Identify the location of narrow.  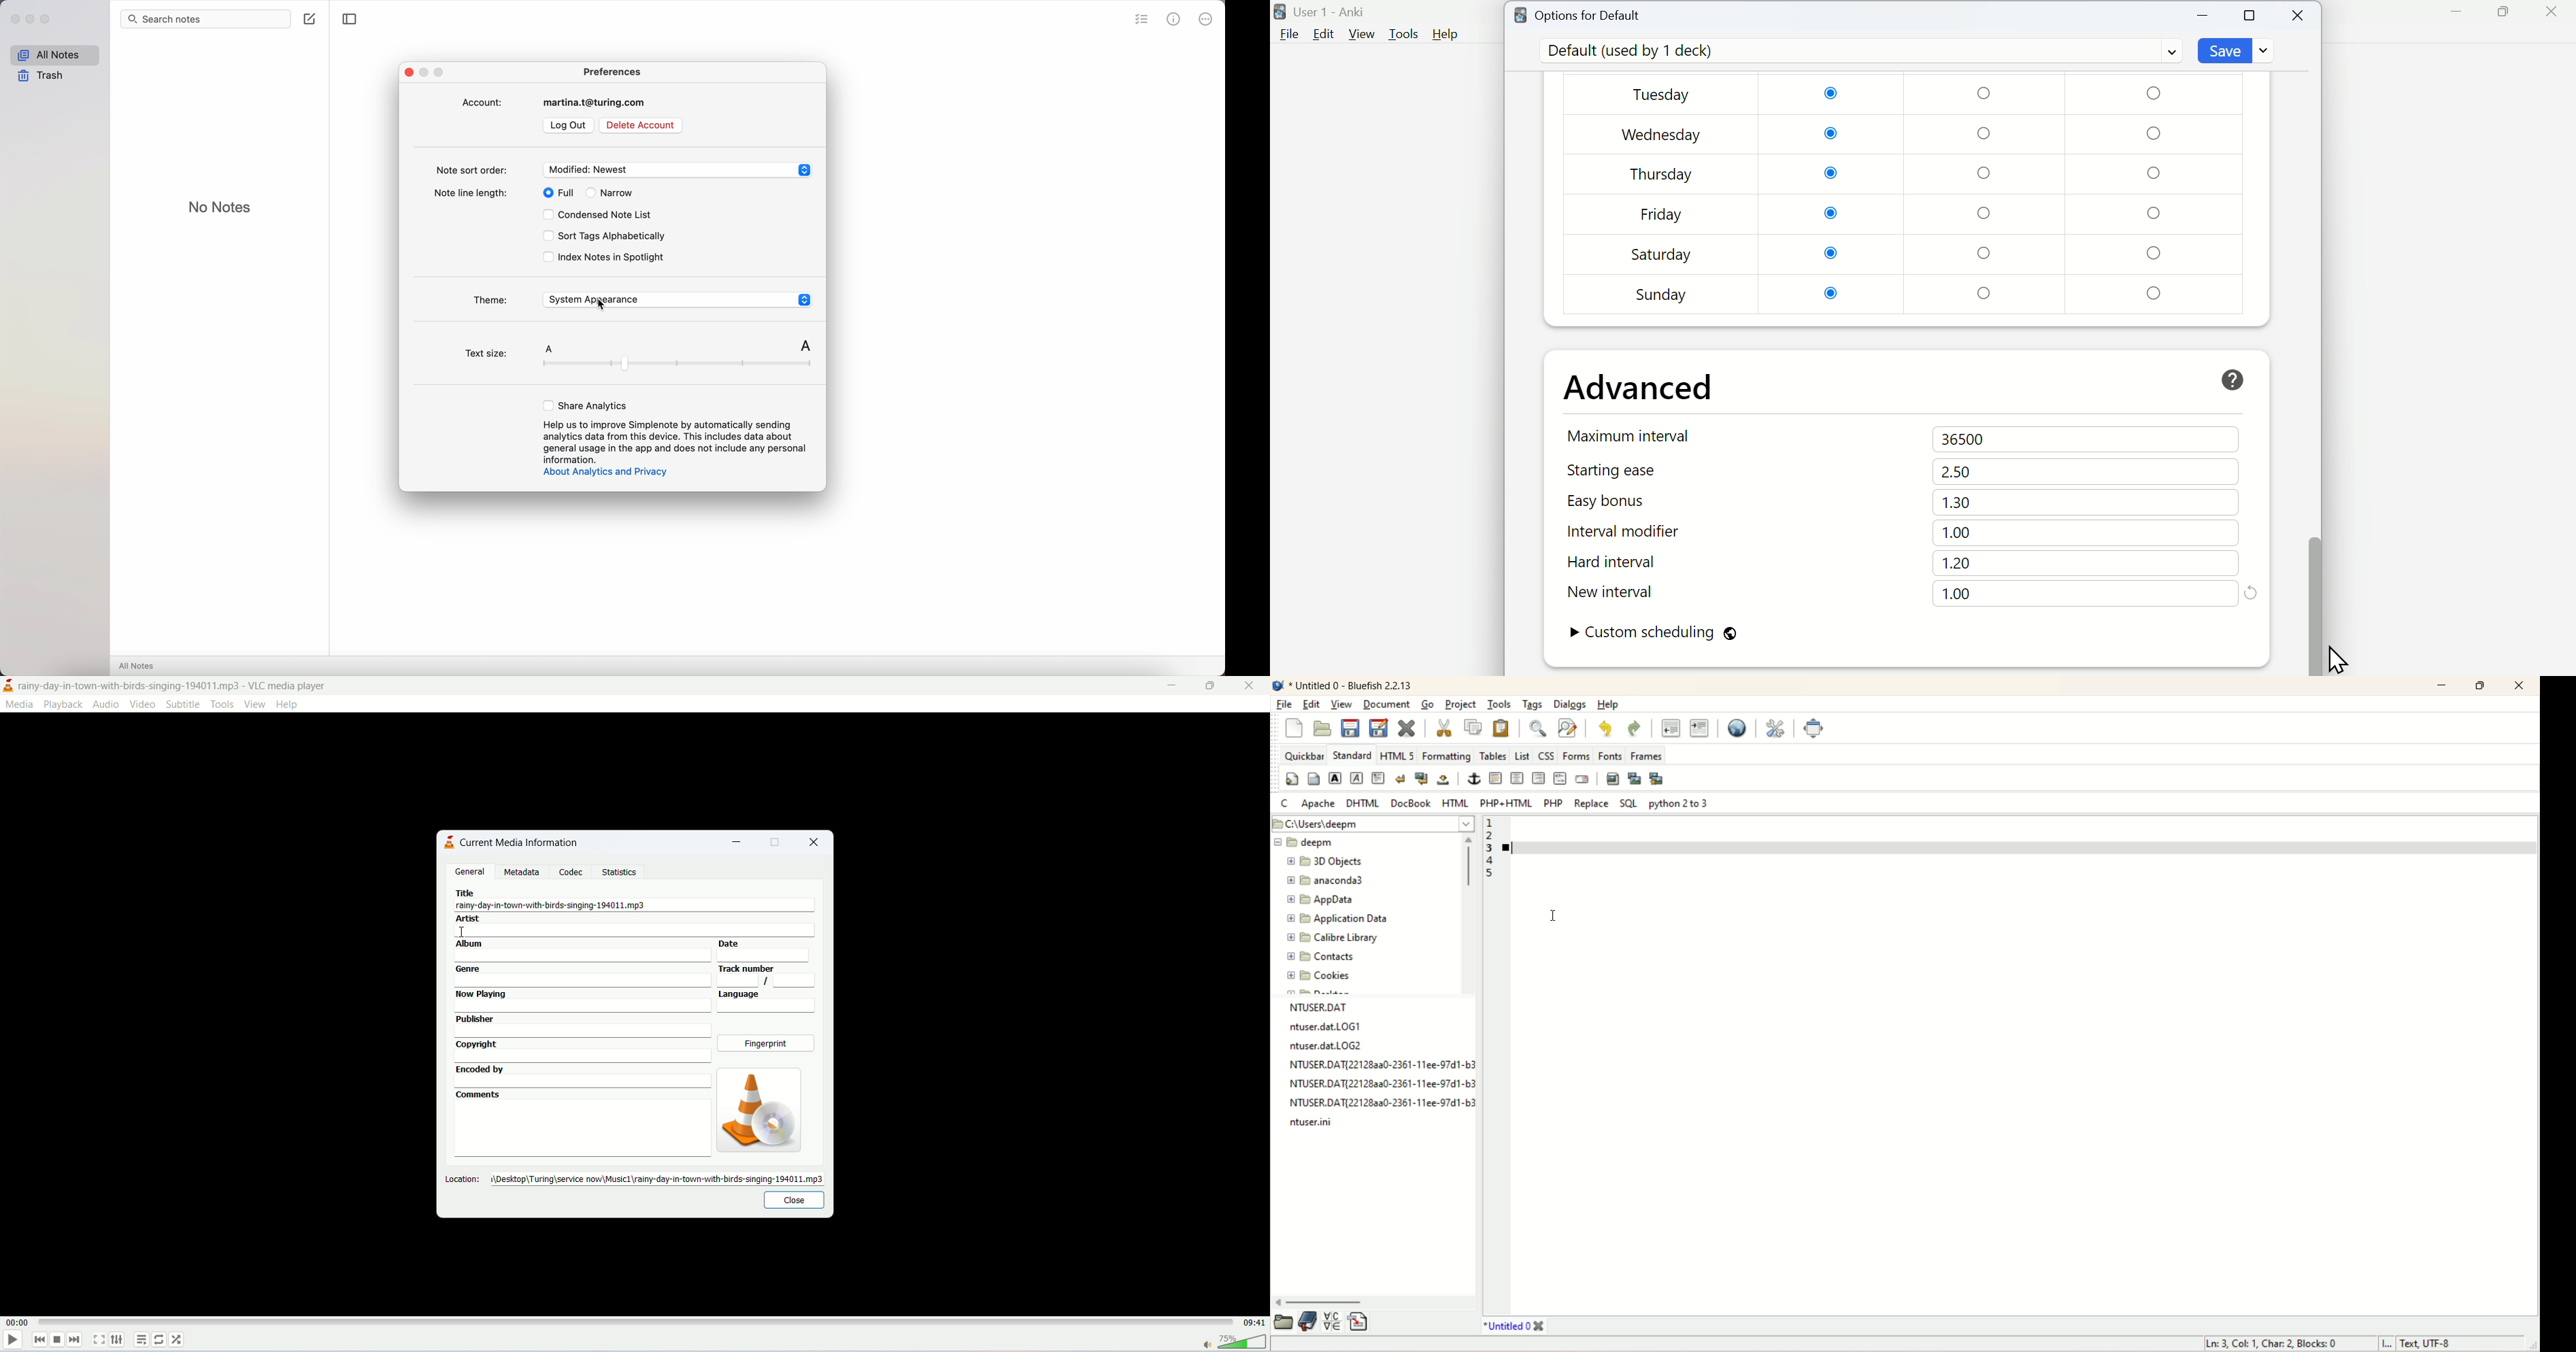
(610, 193).